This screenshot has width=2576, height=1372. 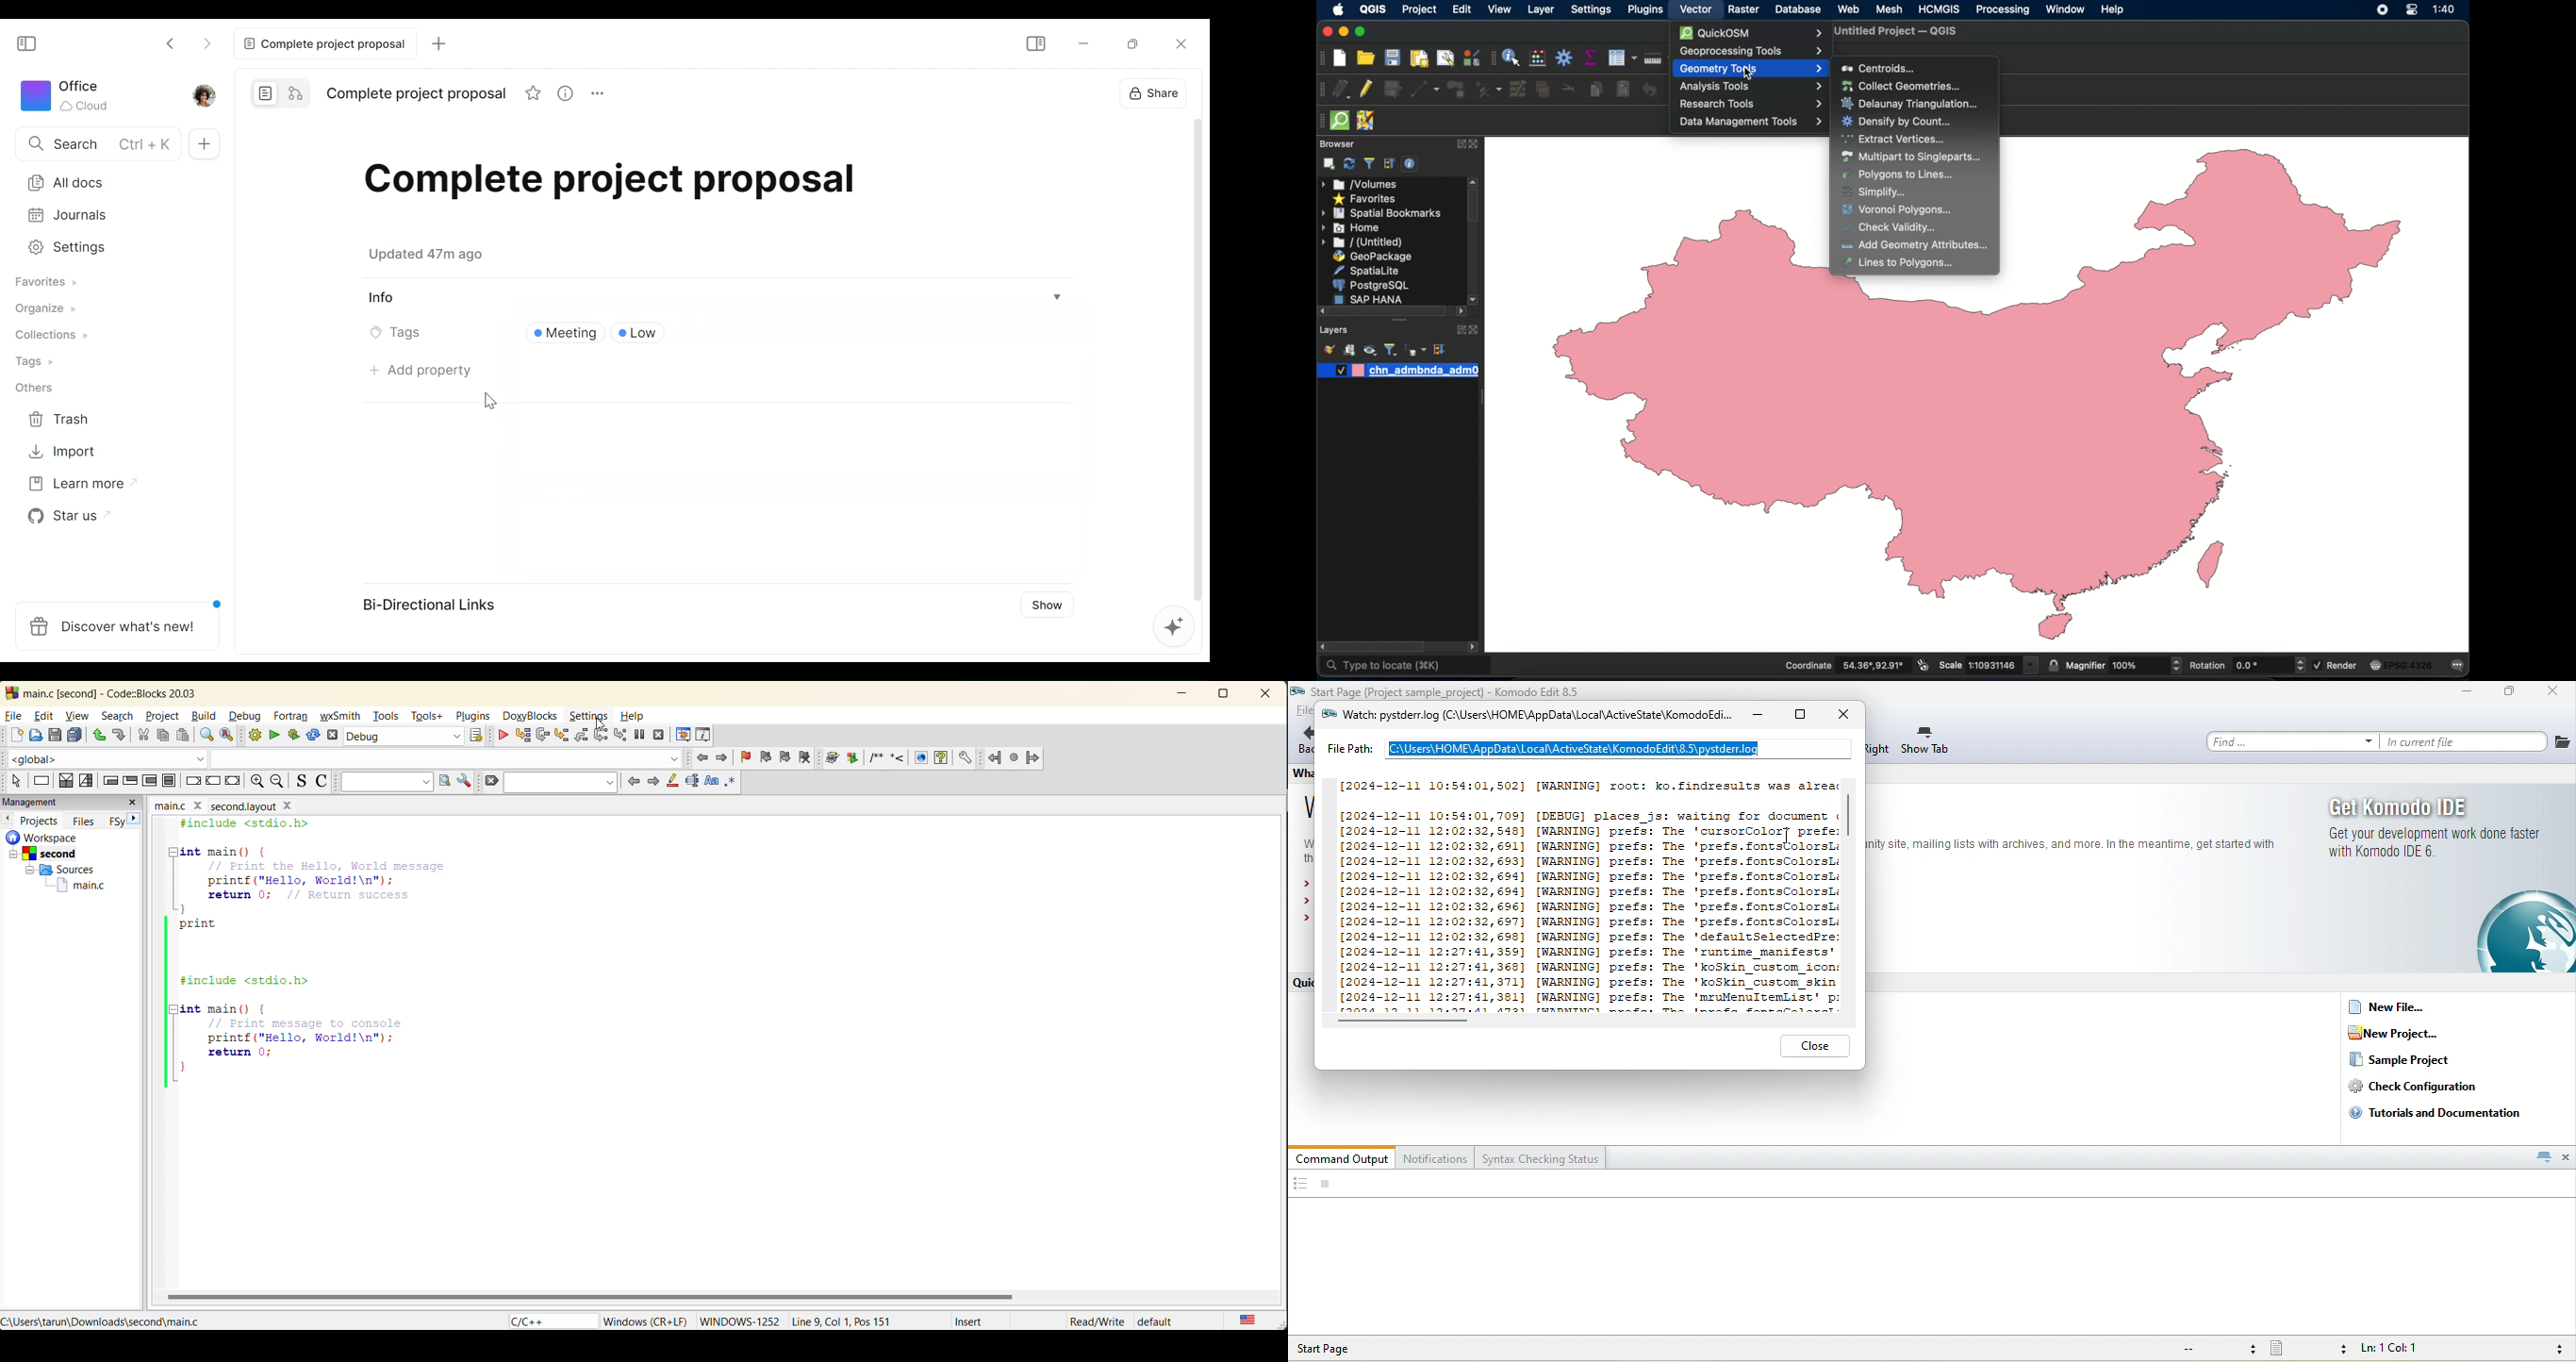 I want to click on app icon, so click(x=1328, y=716).